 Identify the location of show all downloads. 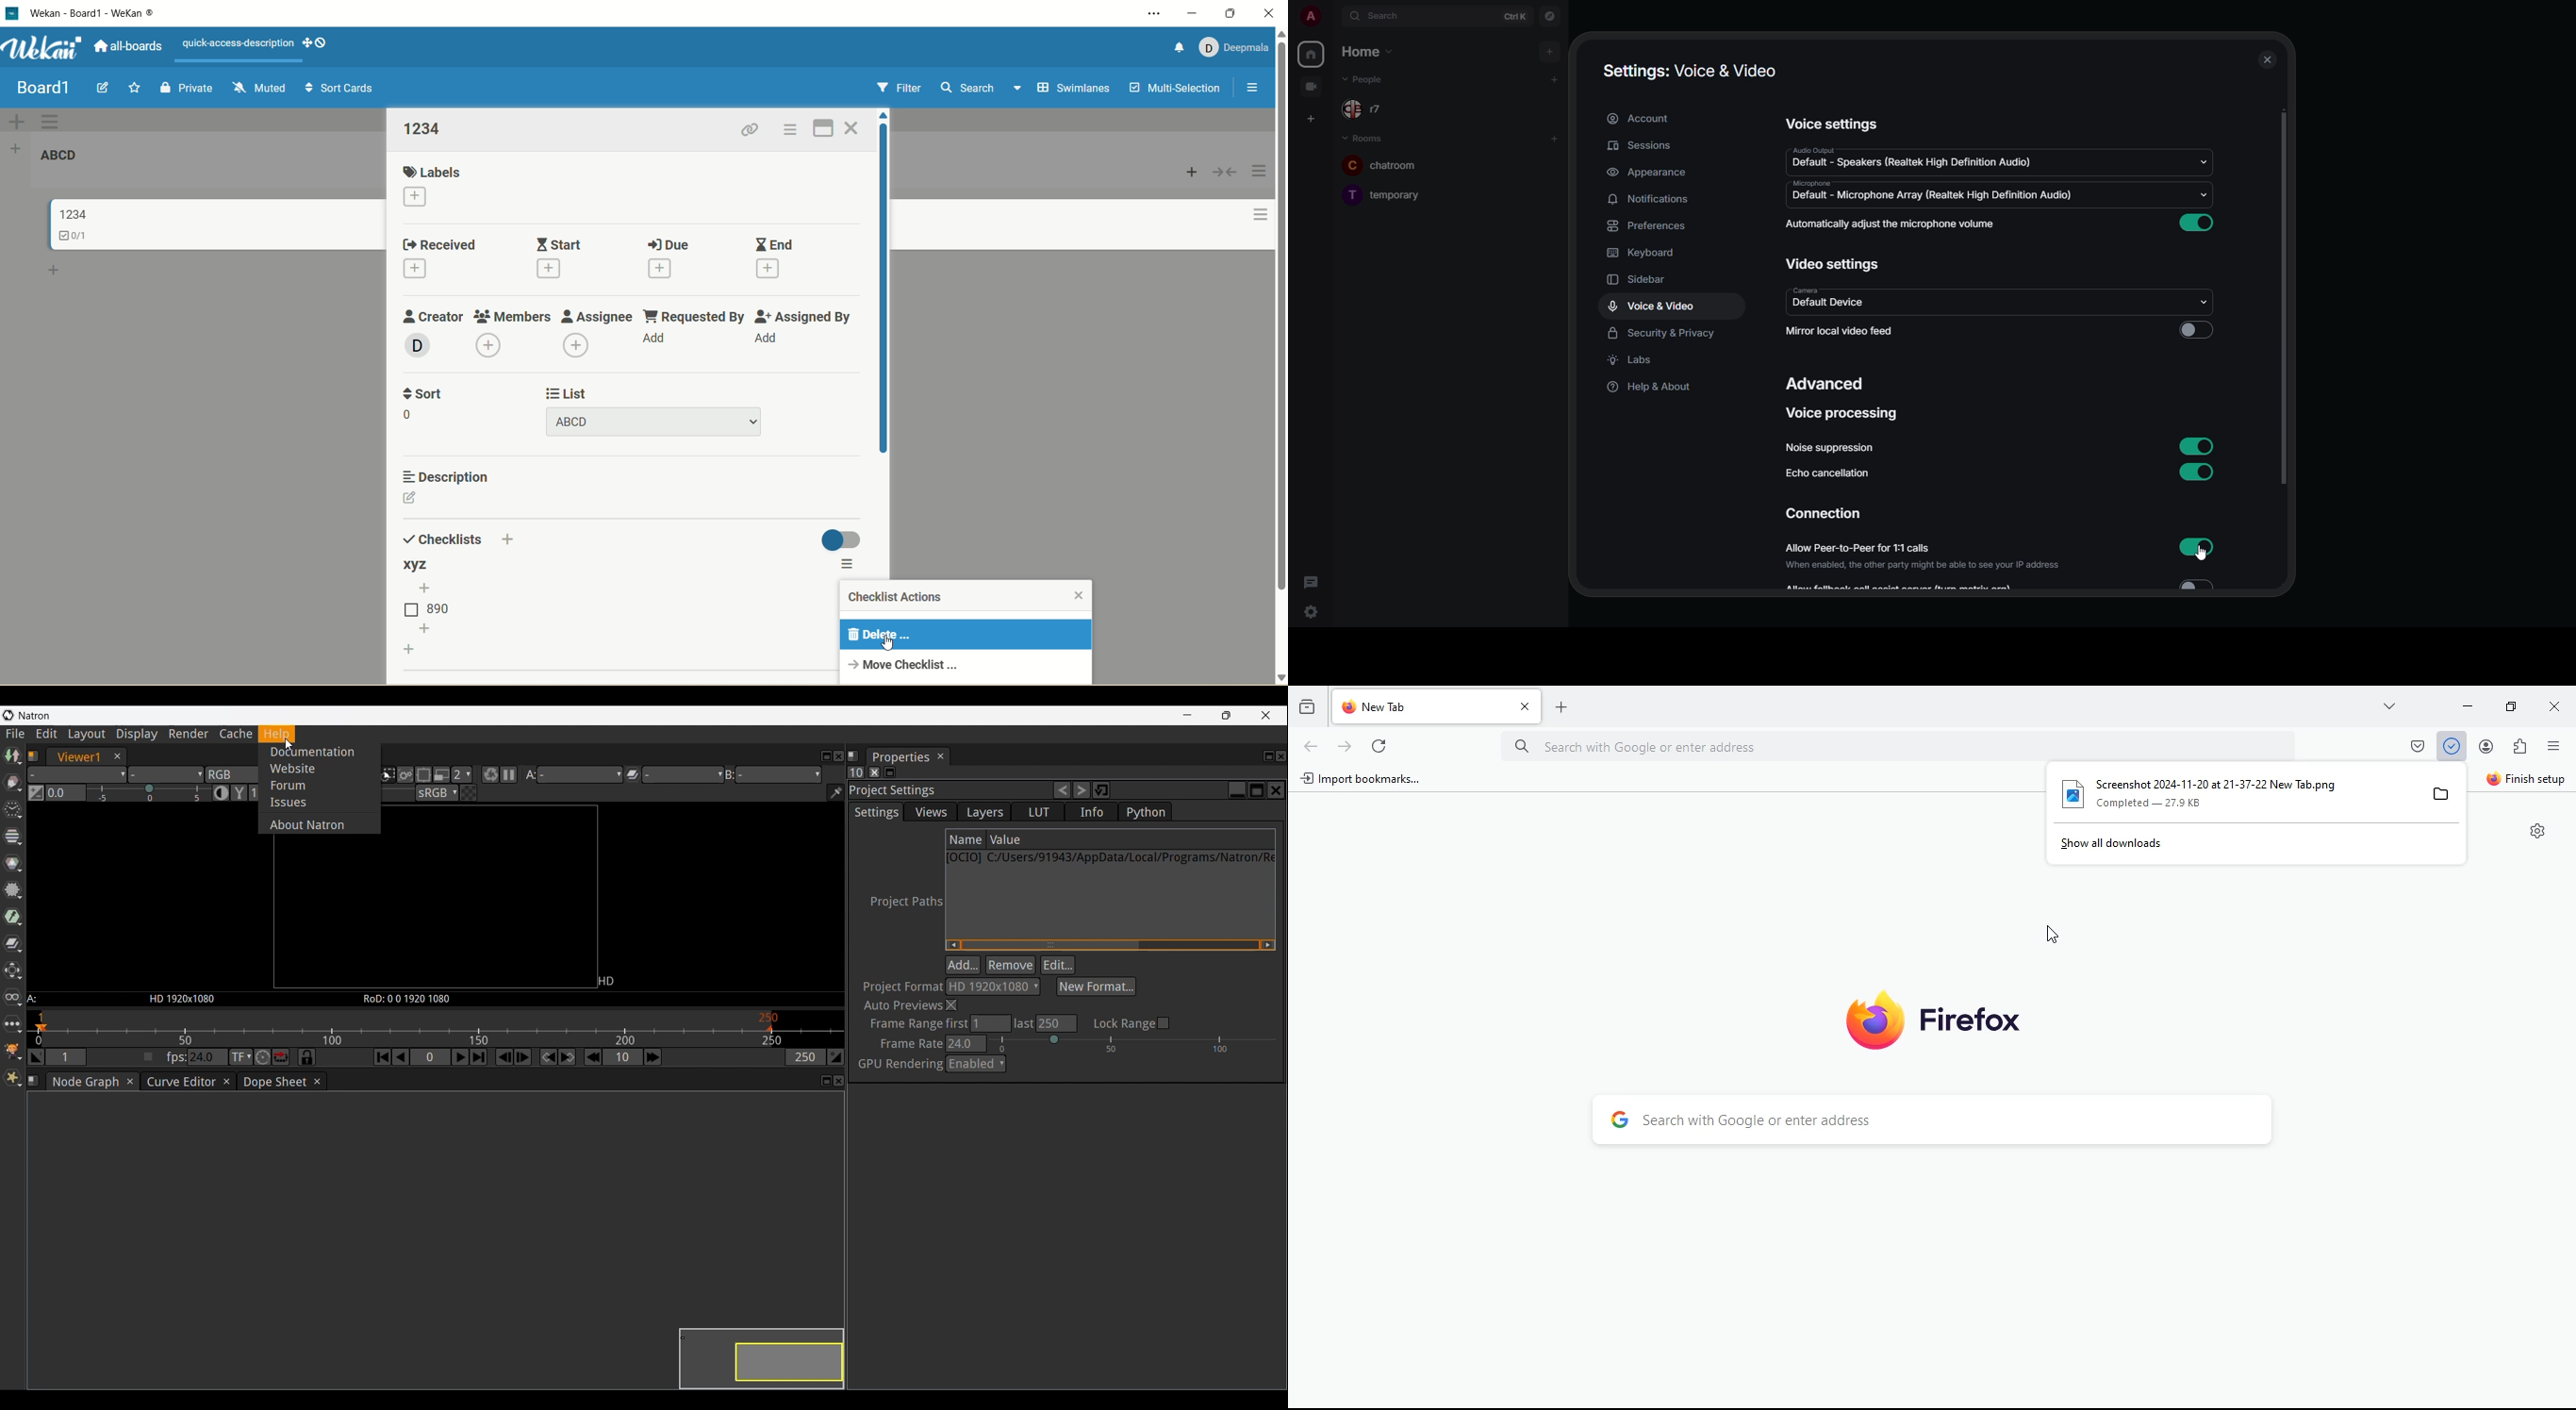
(2111, 842).